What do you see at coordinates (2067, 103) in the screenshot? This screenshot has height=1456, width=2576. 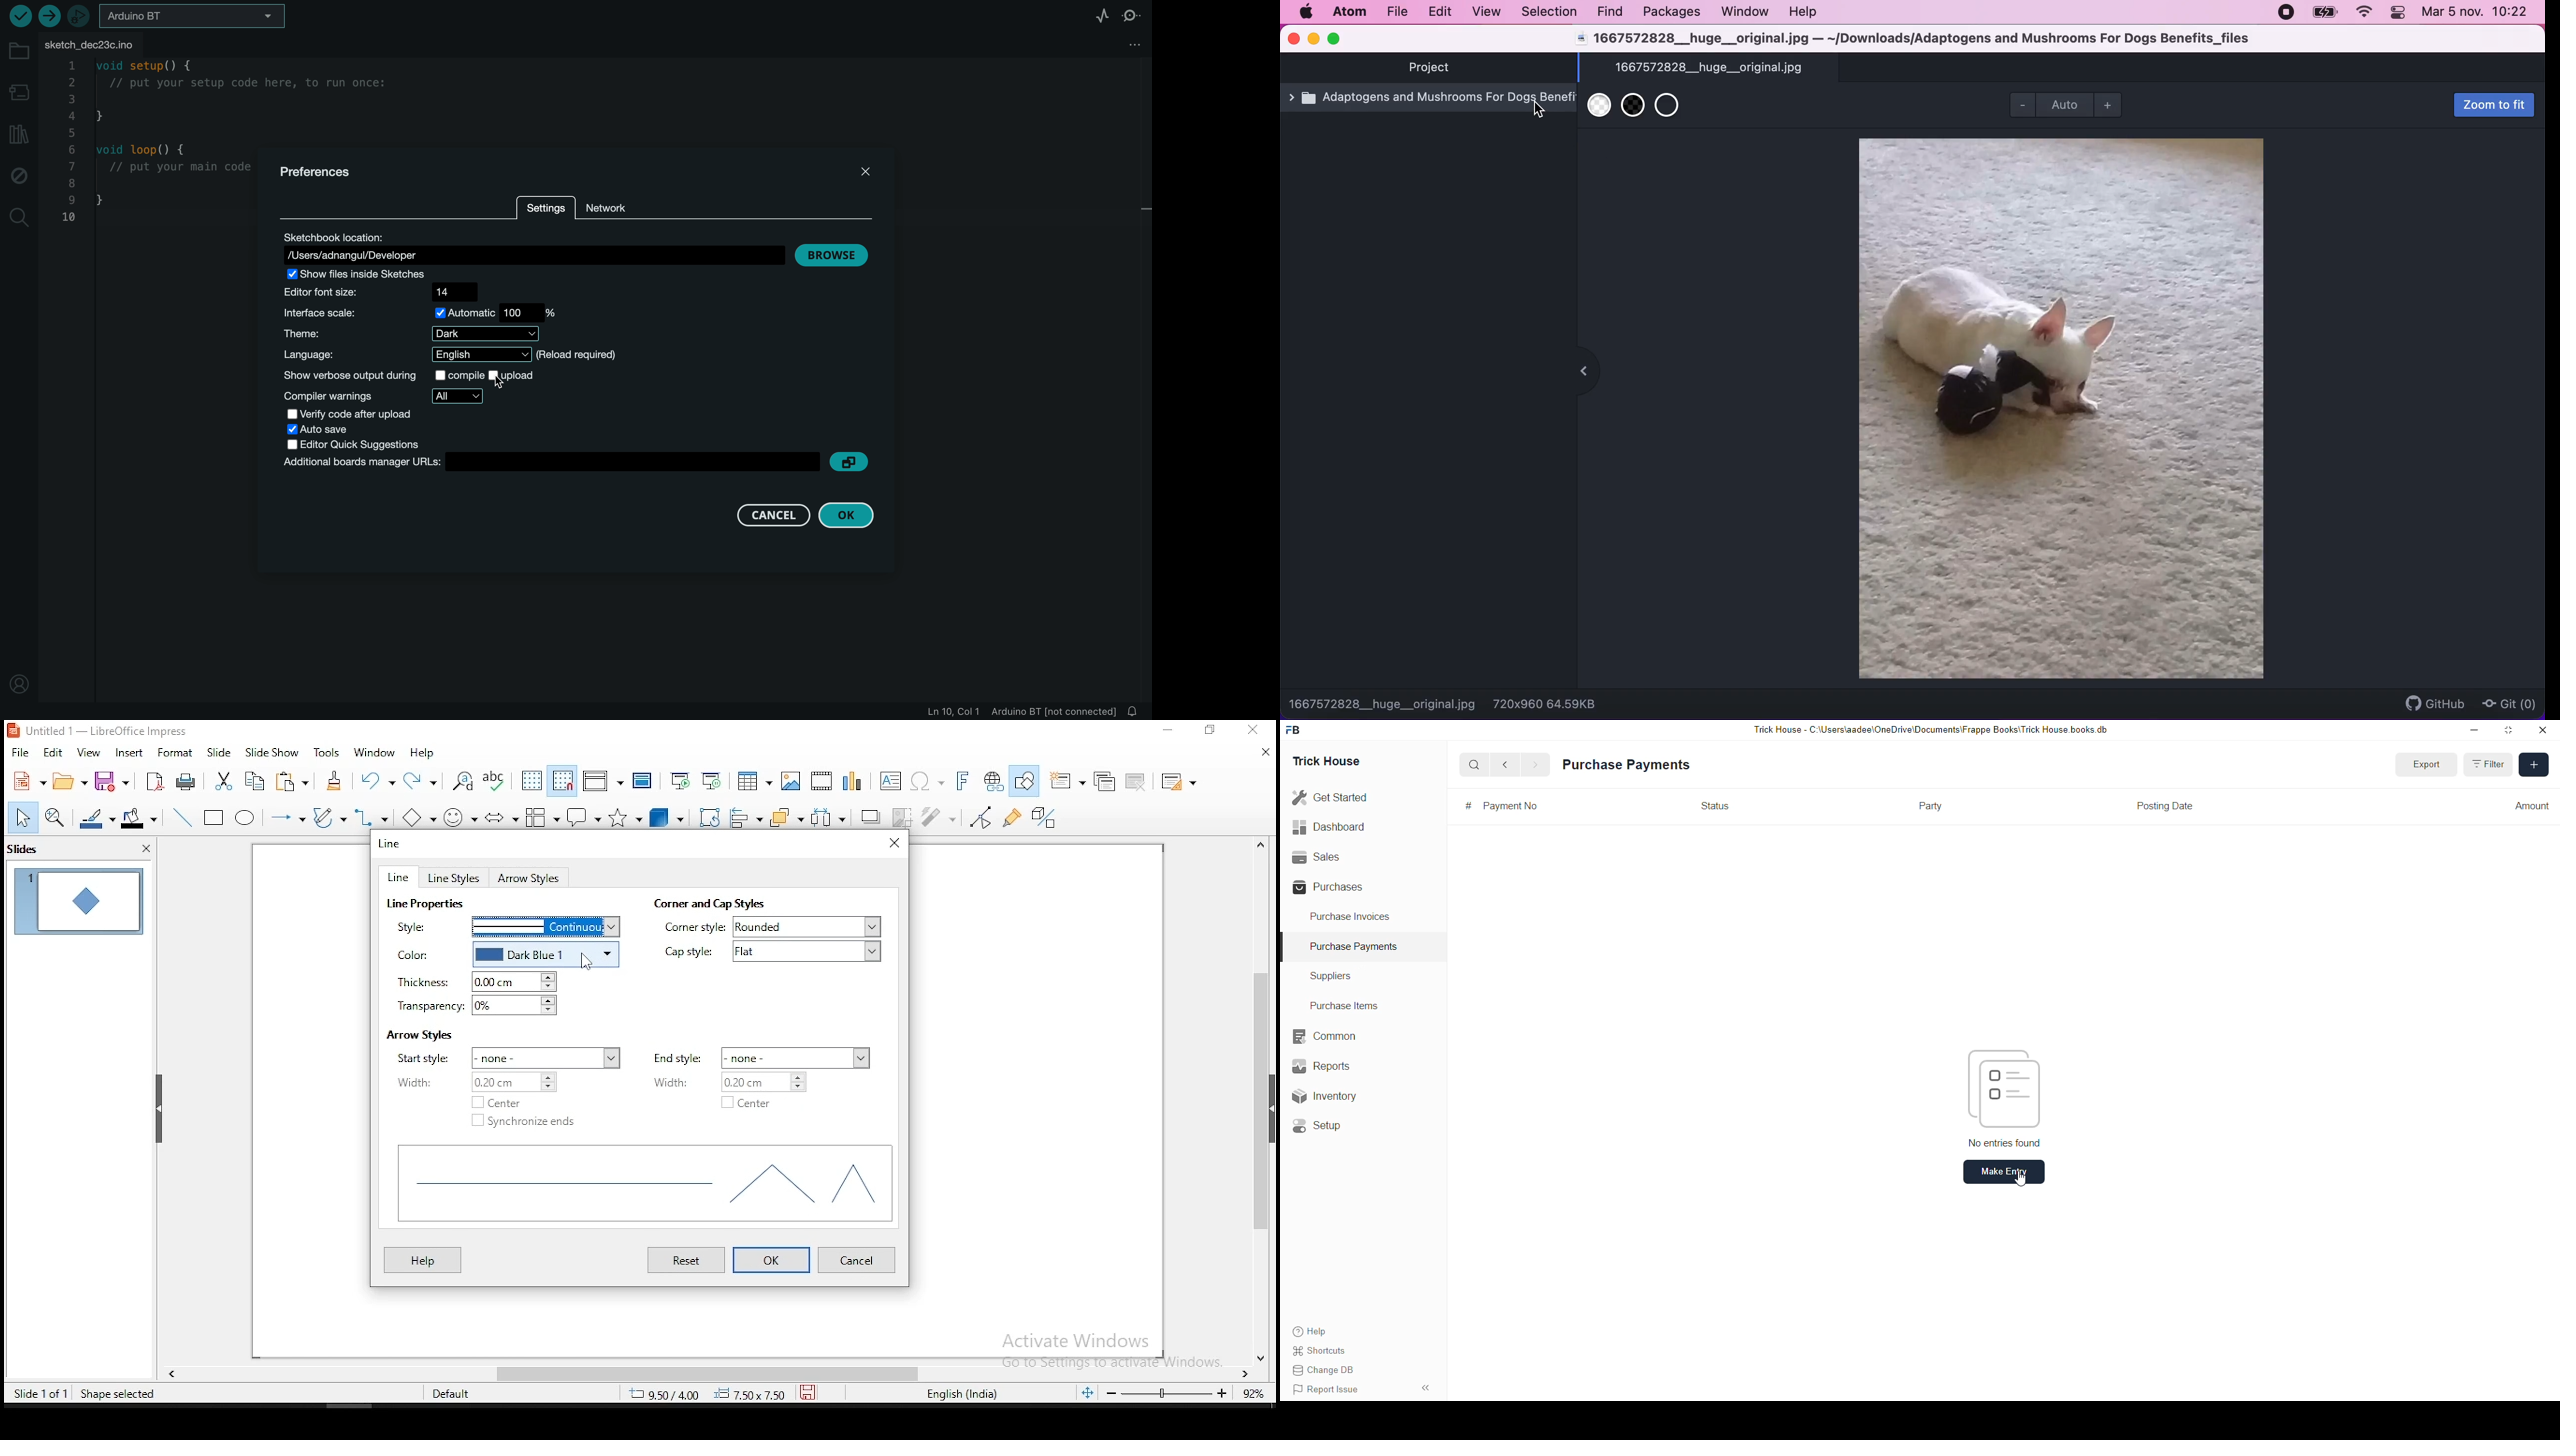 I see `Auto` at bounding box center [2067, 103].